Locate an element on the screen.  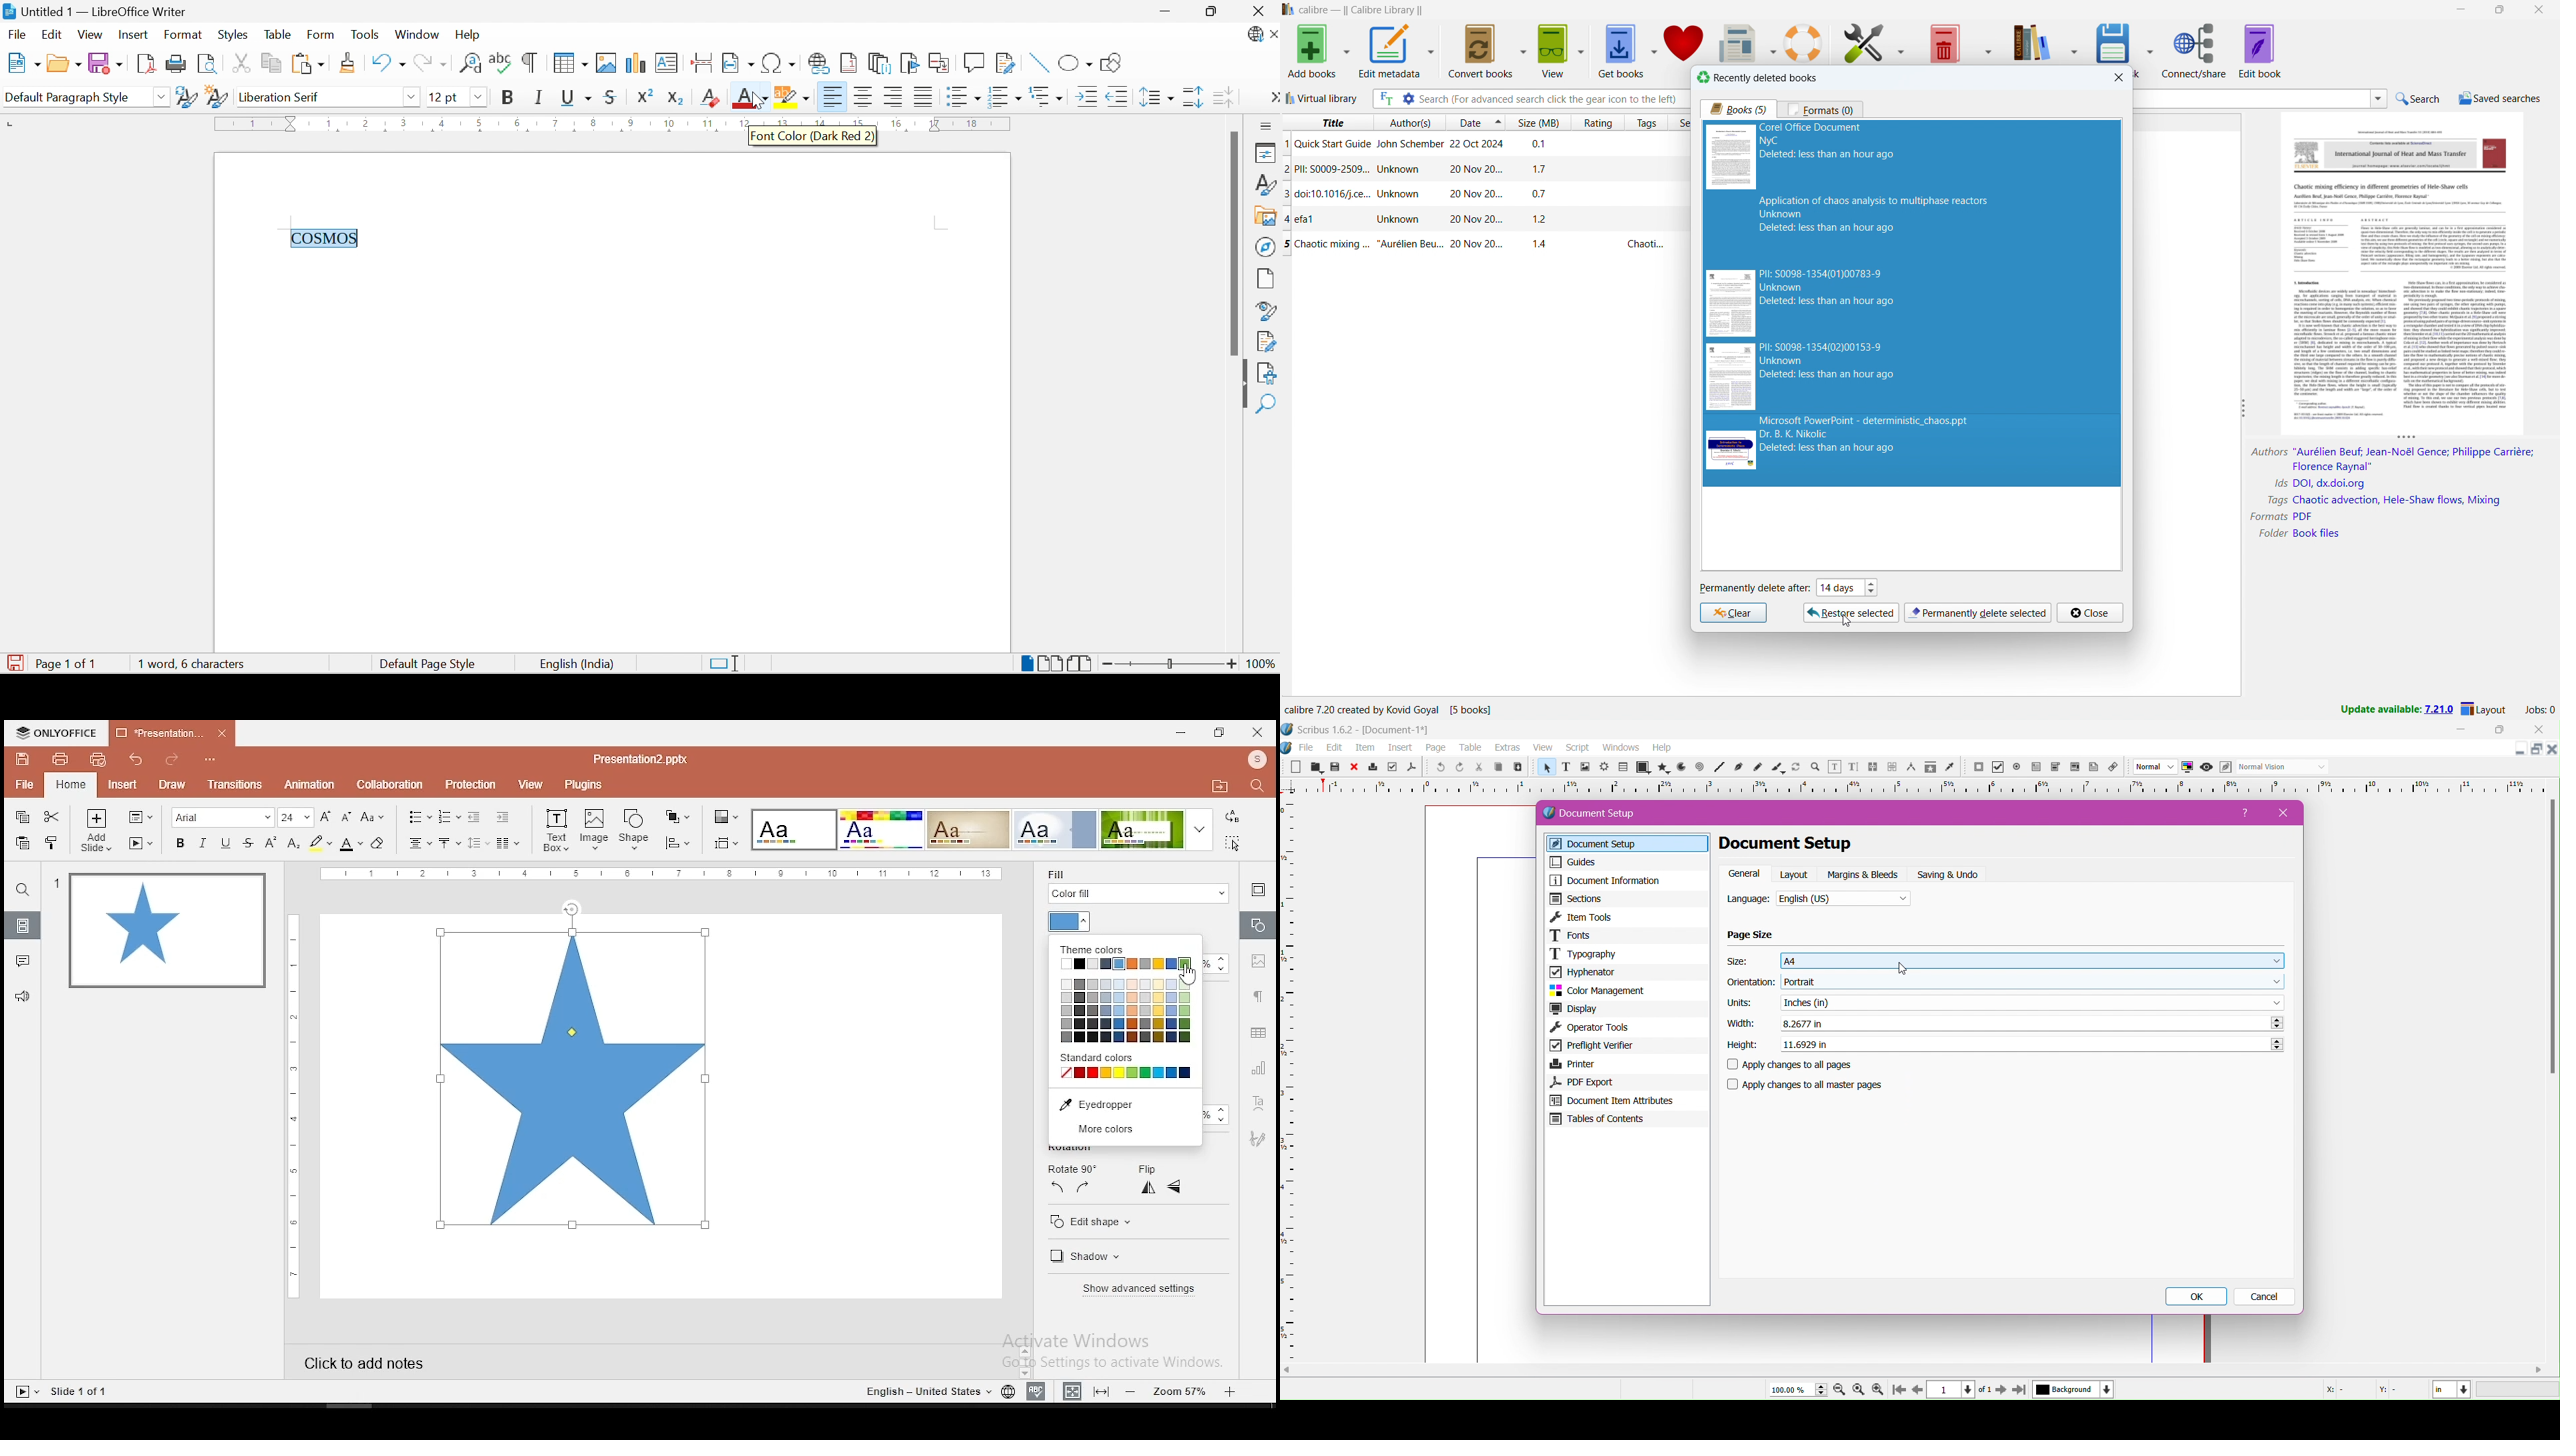
open is located at coordinates (1314, 767).